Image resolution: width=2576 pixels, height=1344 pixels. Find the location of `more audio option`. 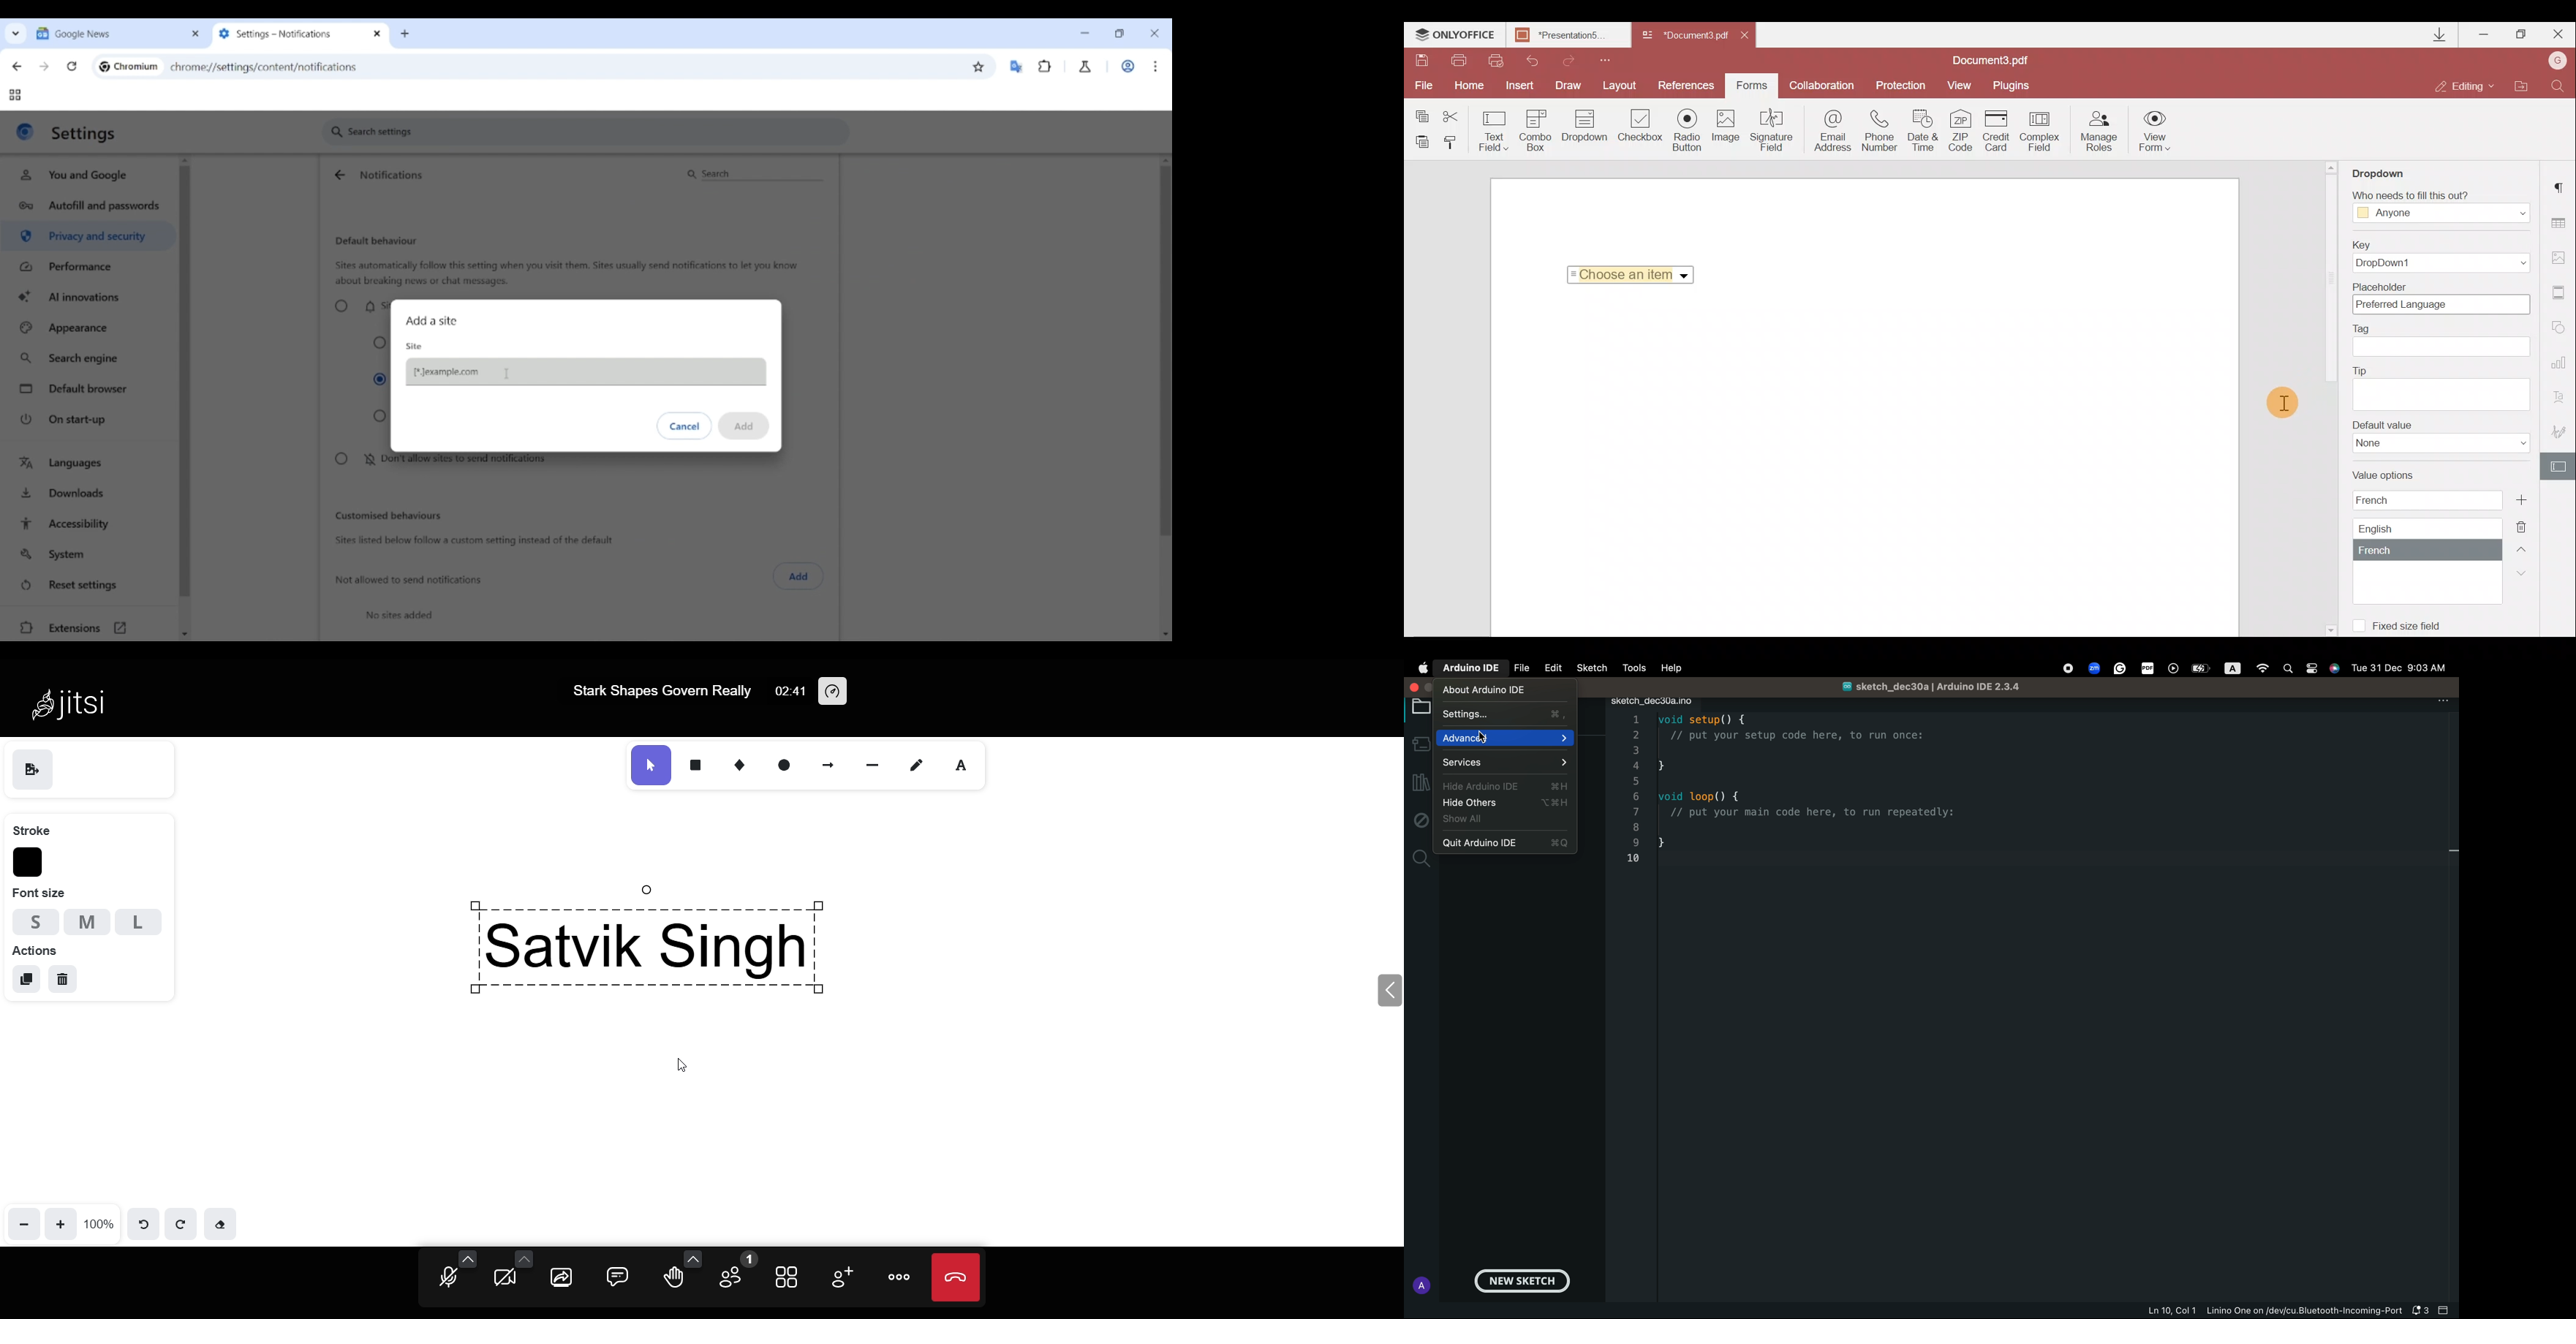

more audio option is located at coordinates (469, 1258).